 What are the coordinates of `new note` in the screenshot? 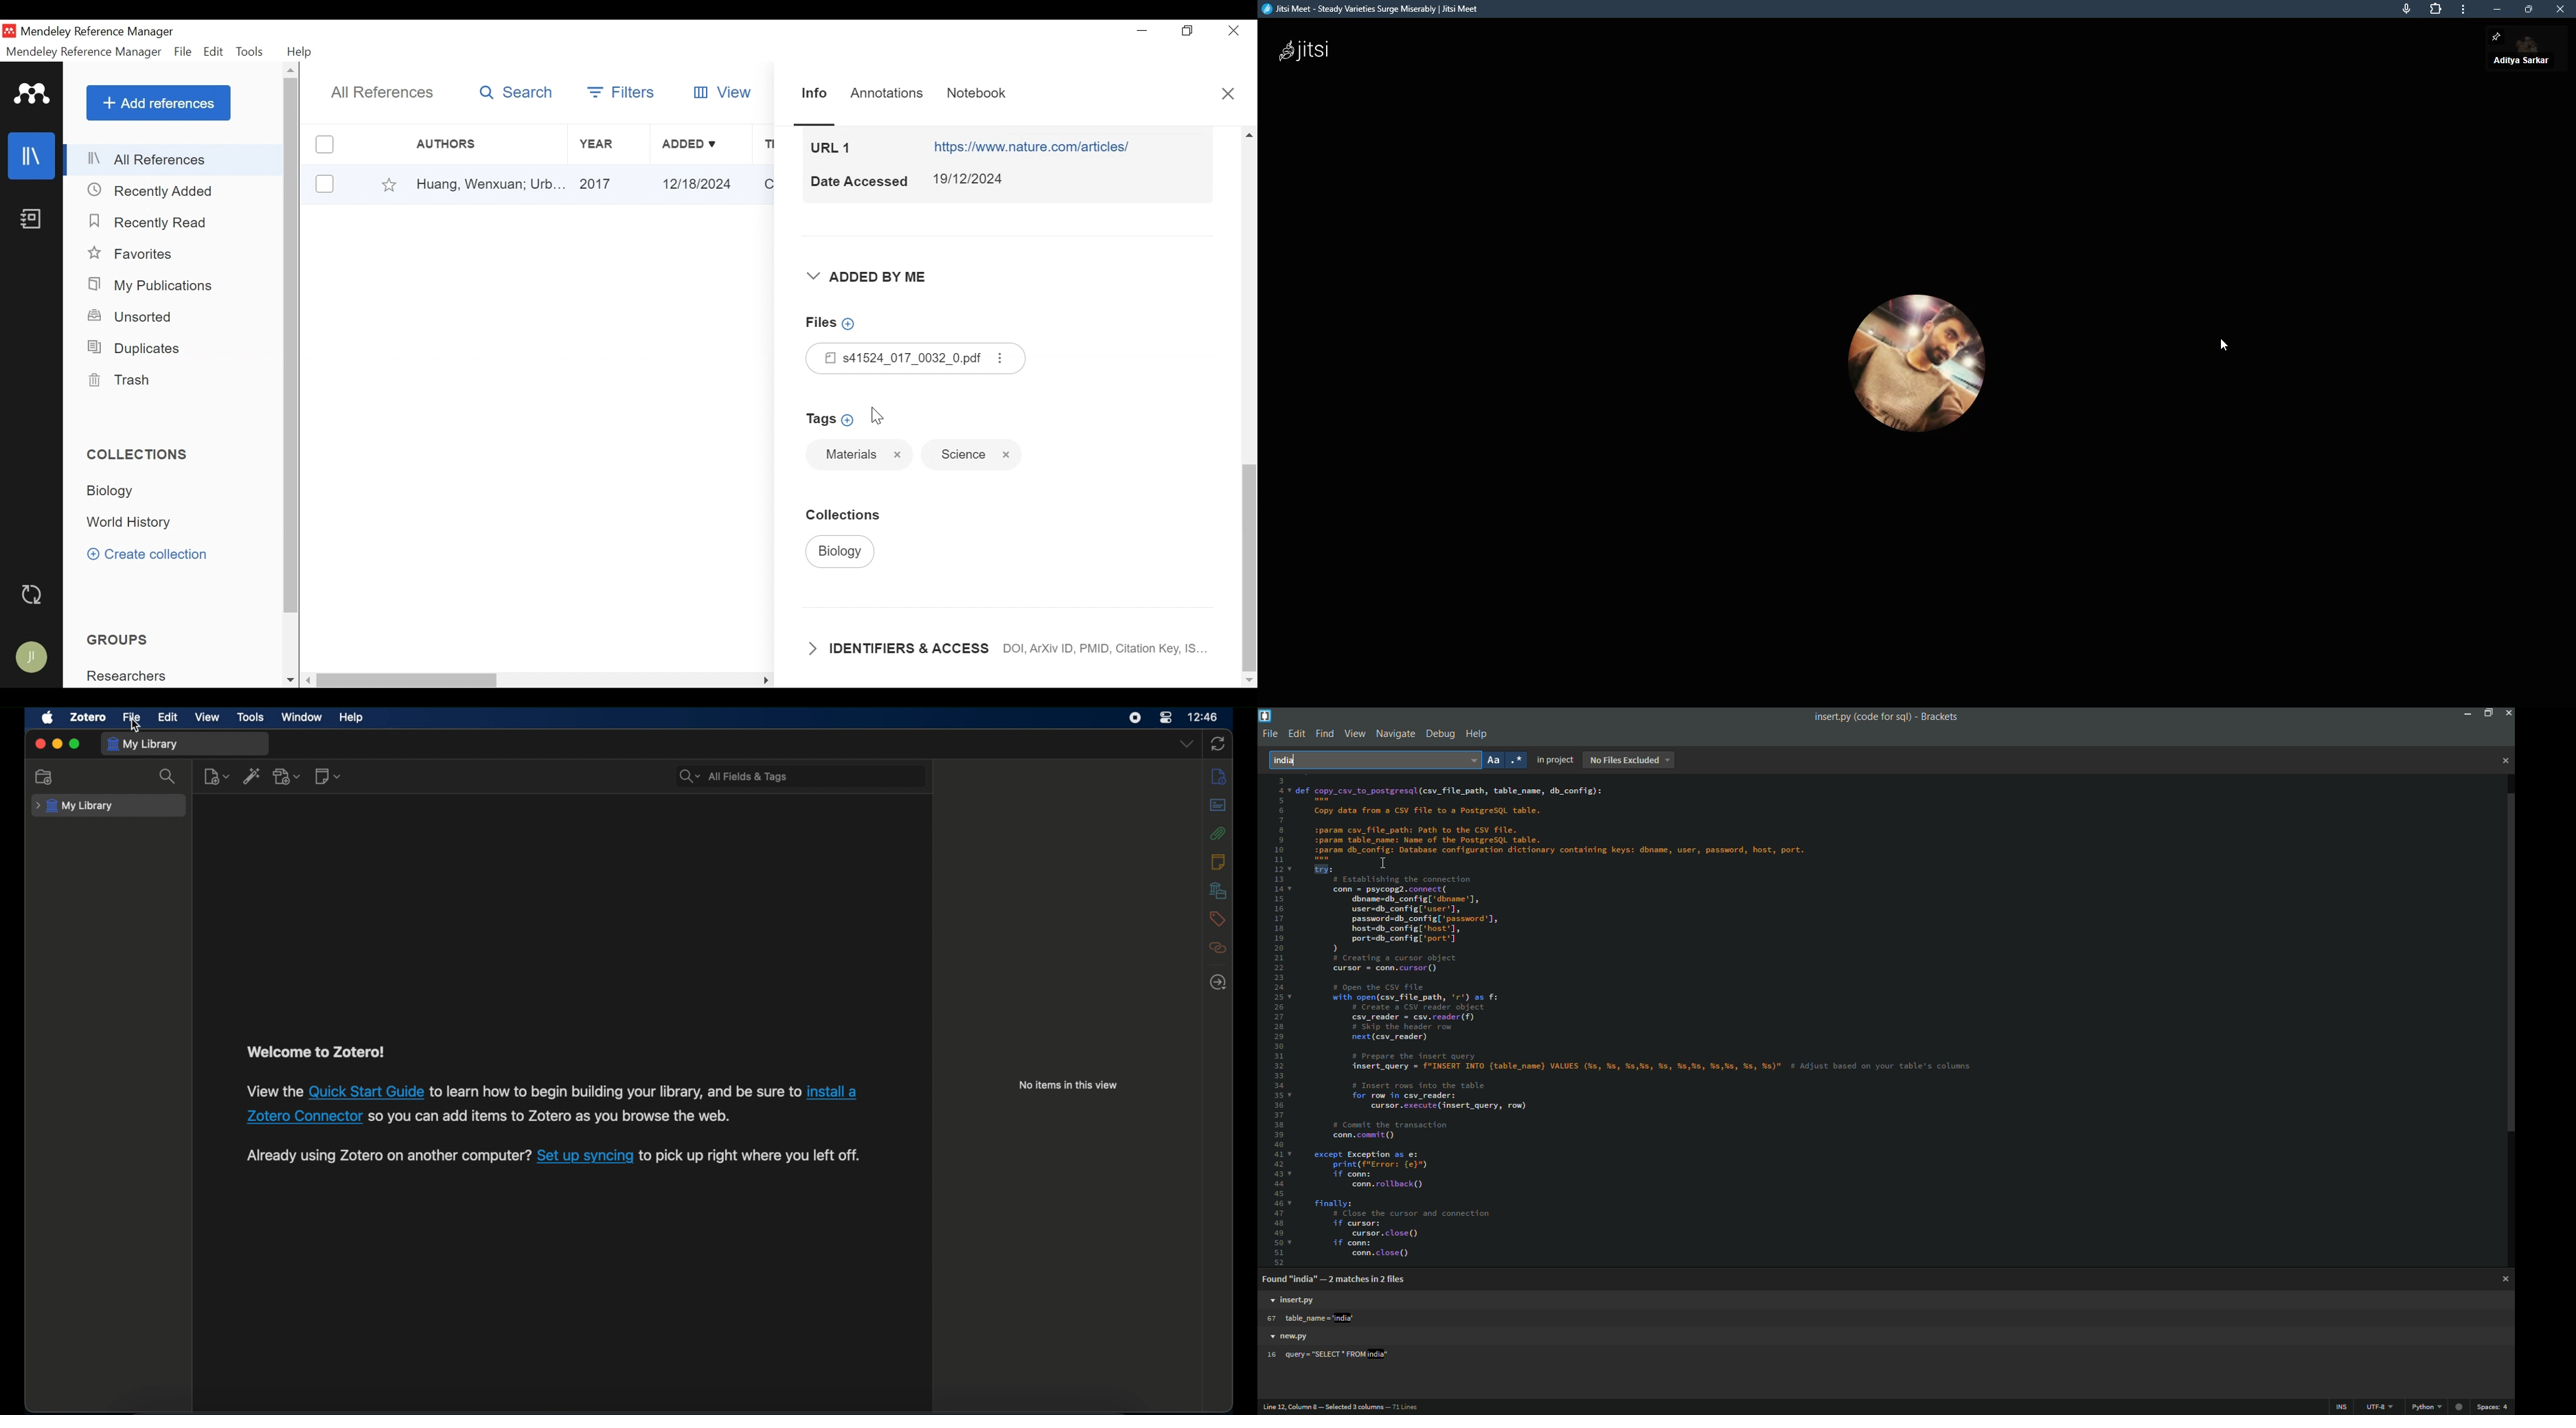 It's located at (329, 776).